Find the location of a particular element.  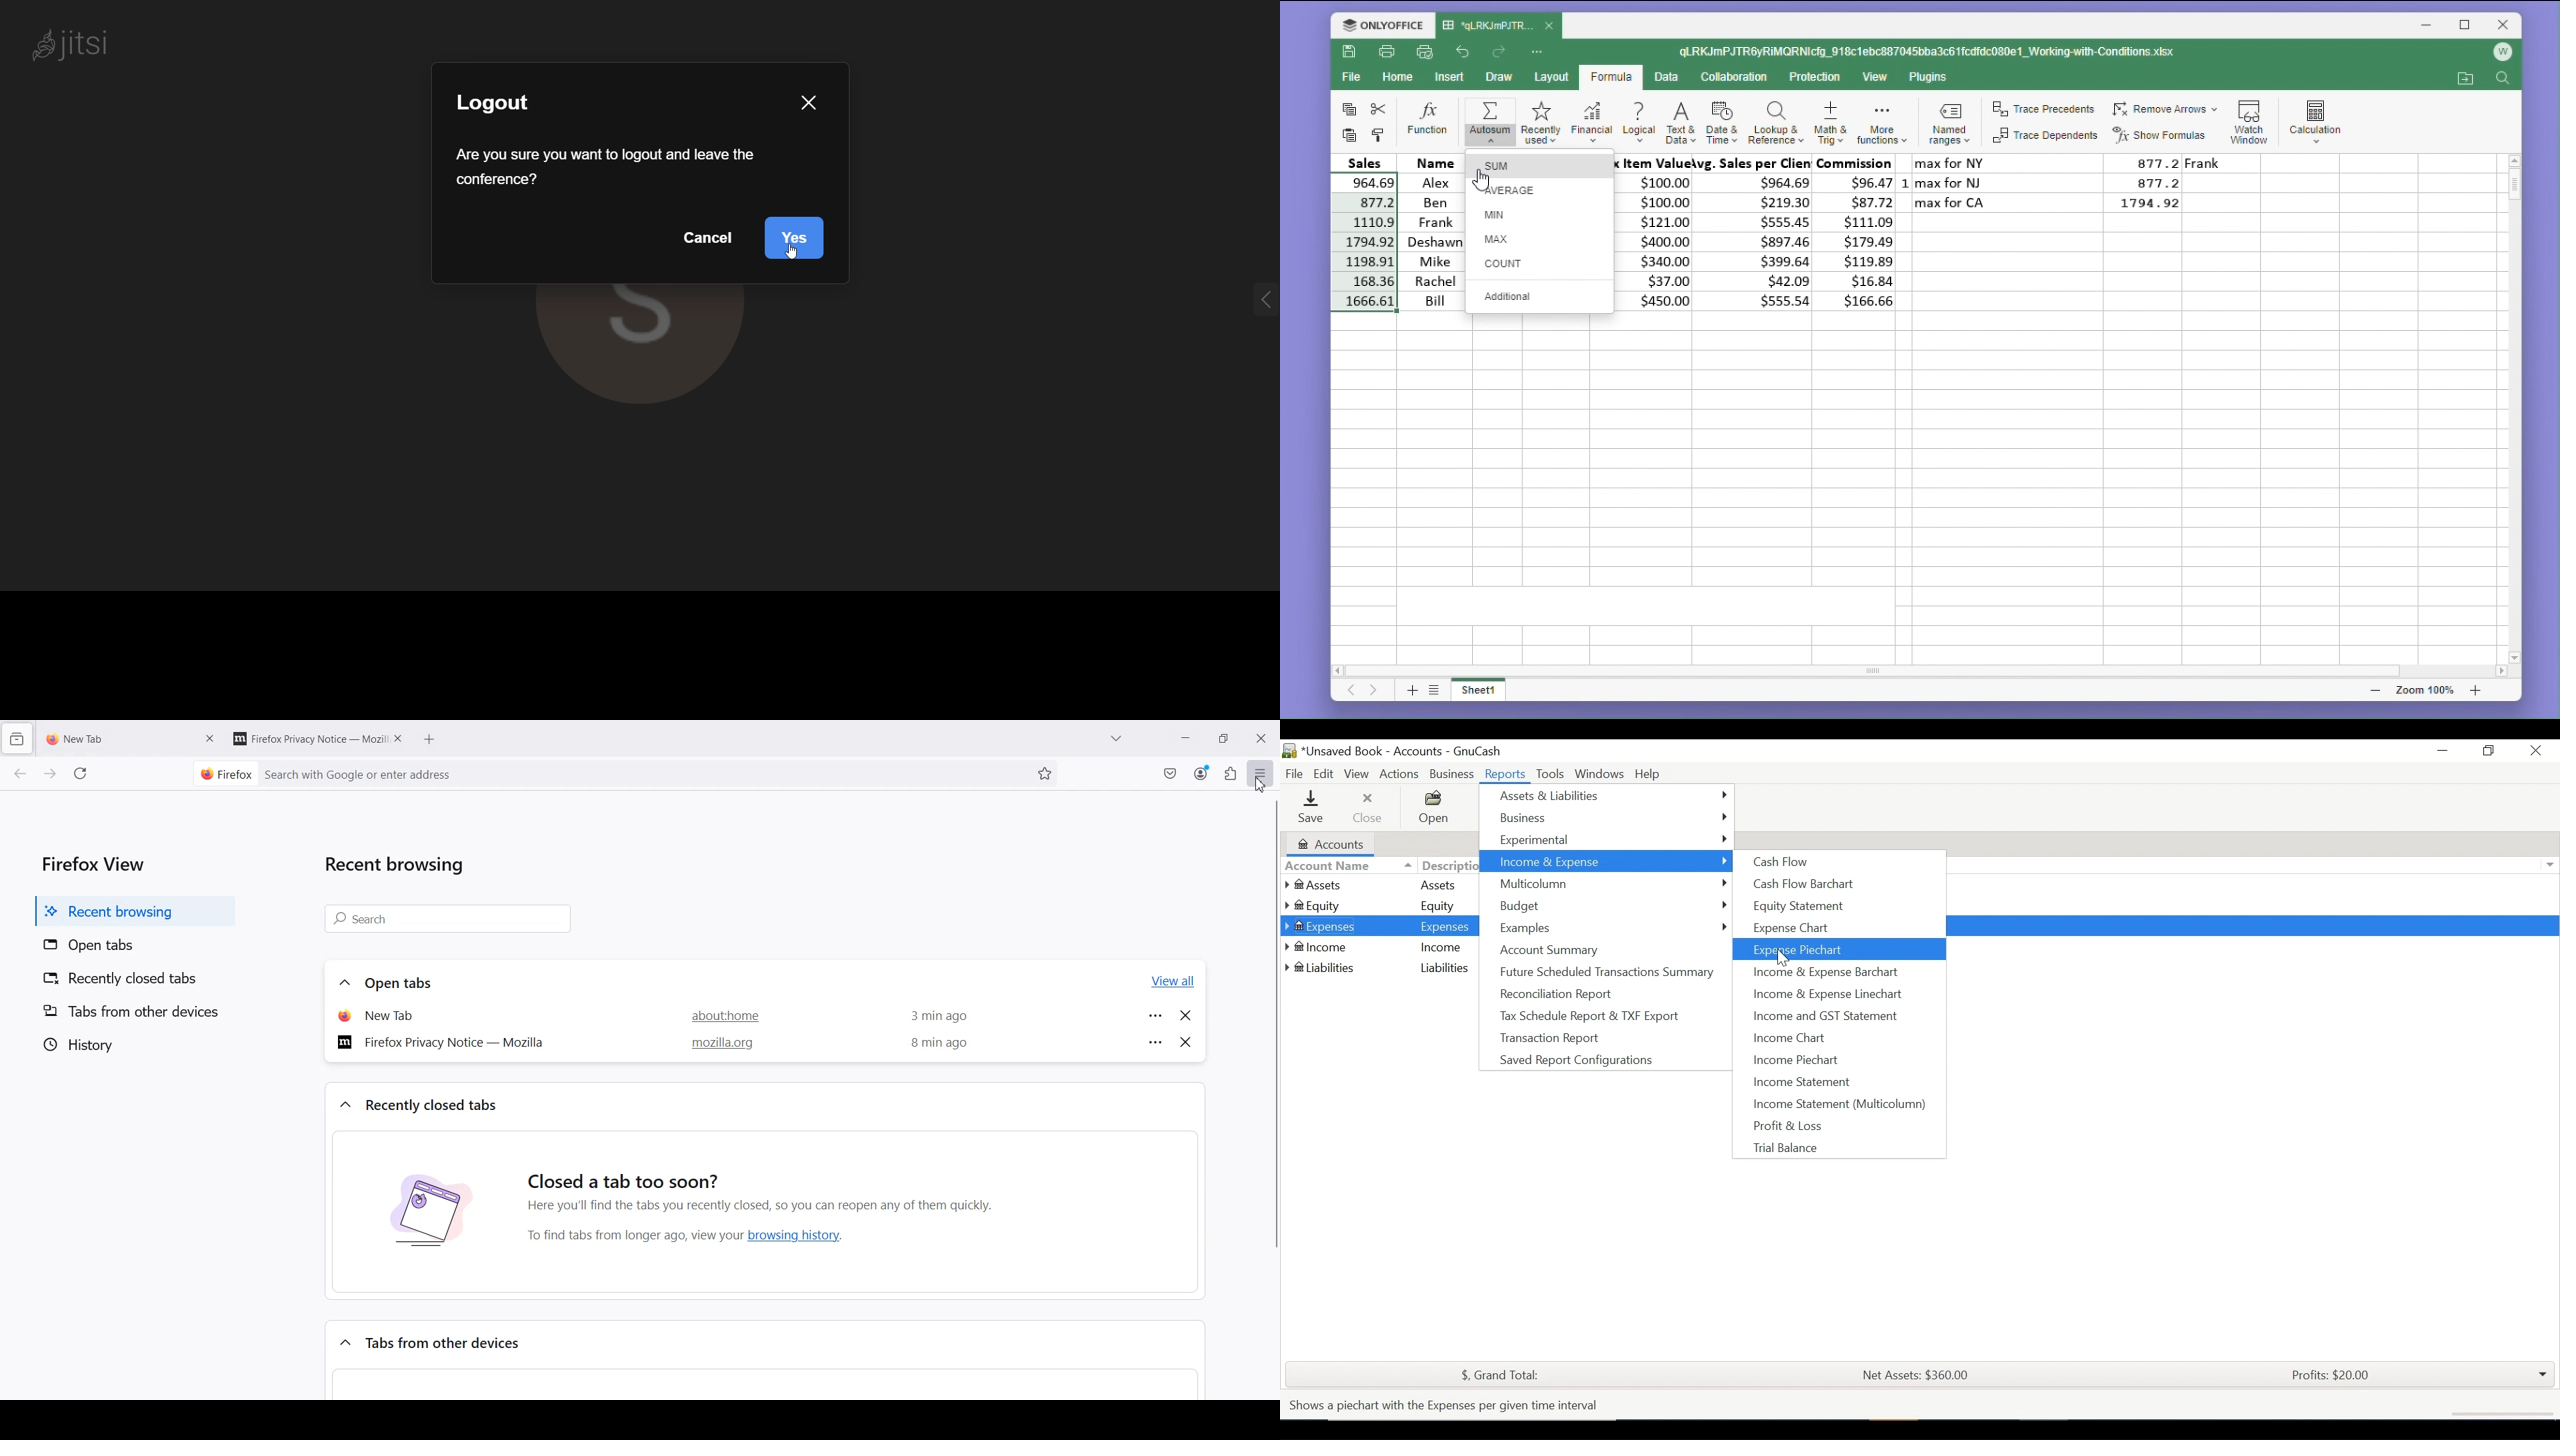

cursor is located at coordinates (1783, 963).